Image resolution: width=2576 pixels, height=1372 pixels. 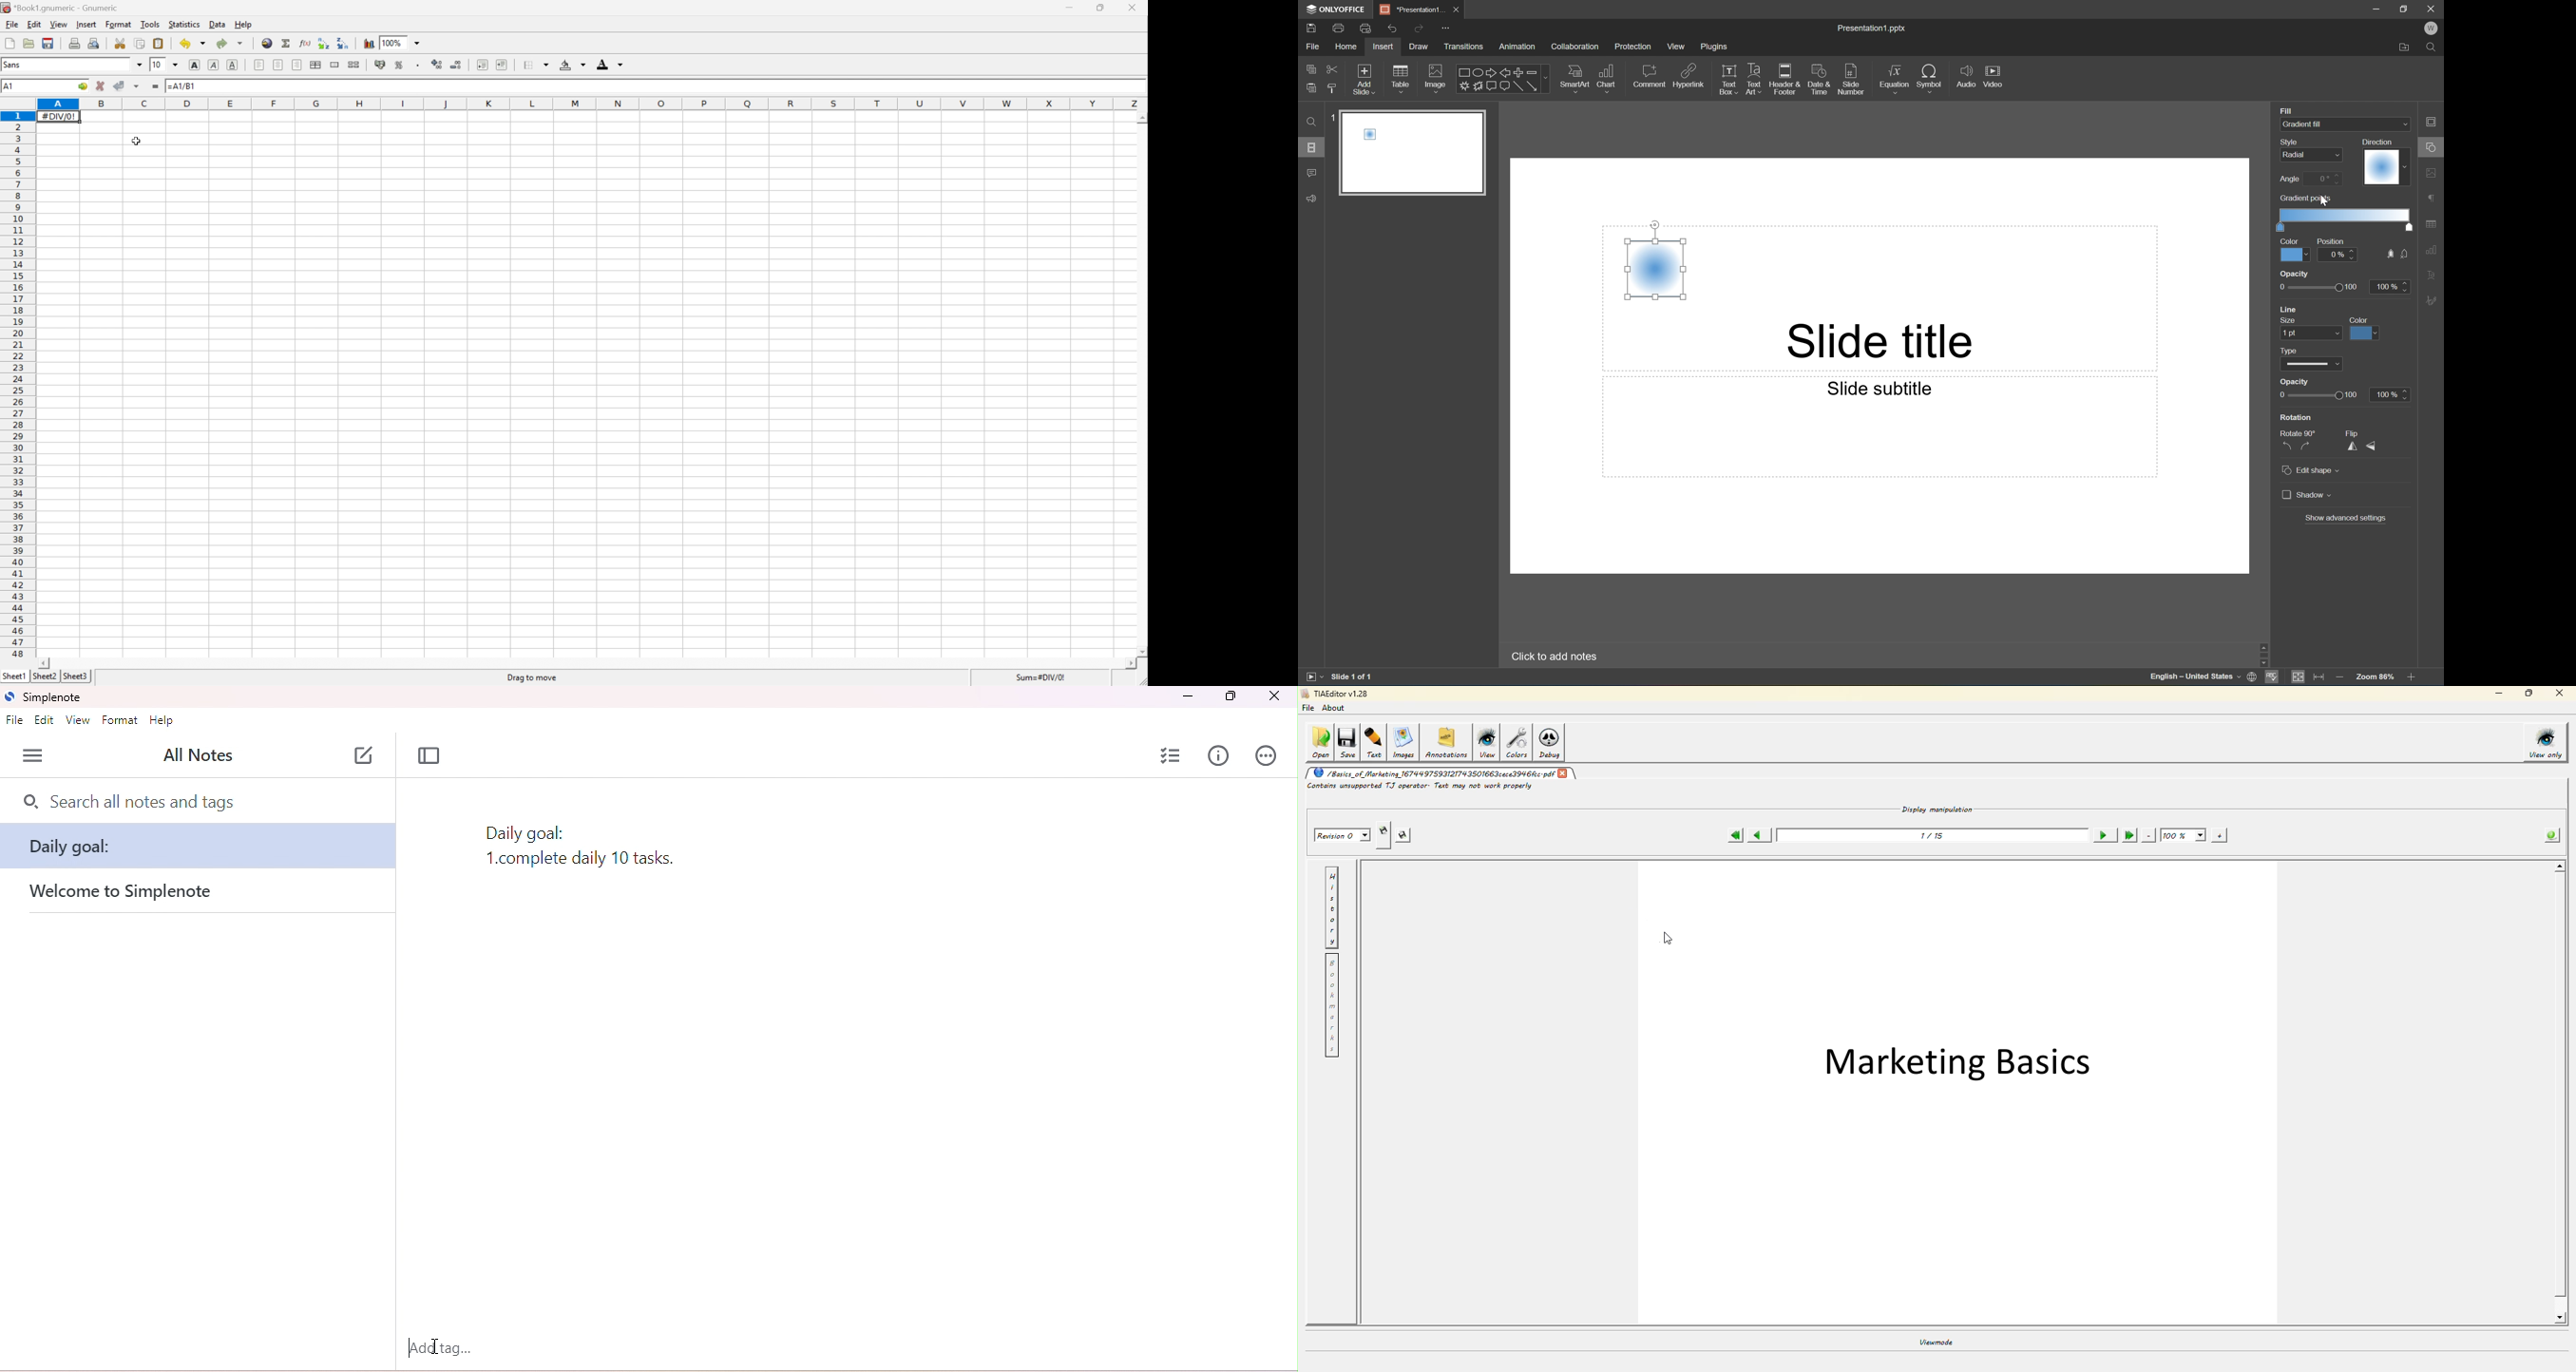 I want to click on Cut, so click(x=1332, y=69).